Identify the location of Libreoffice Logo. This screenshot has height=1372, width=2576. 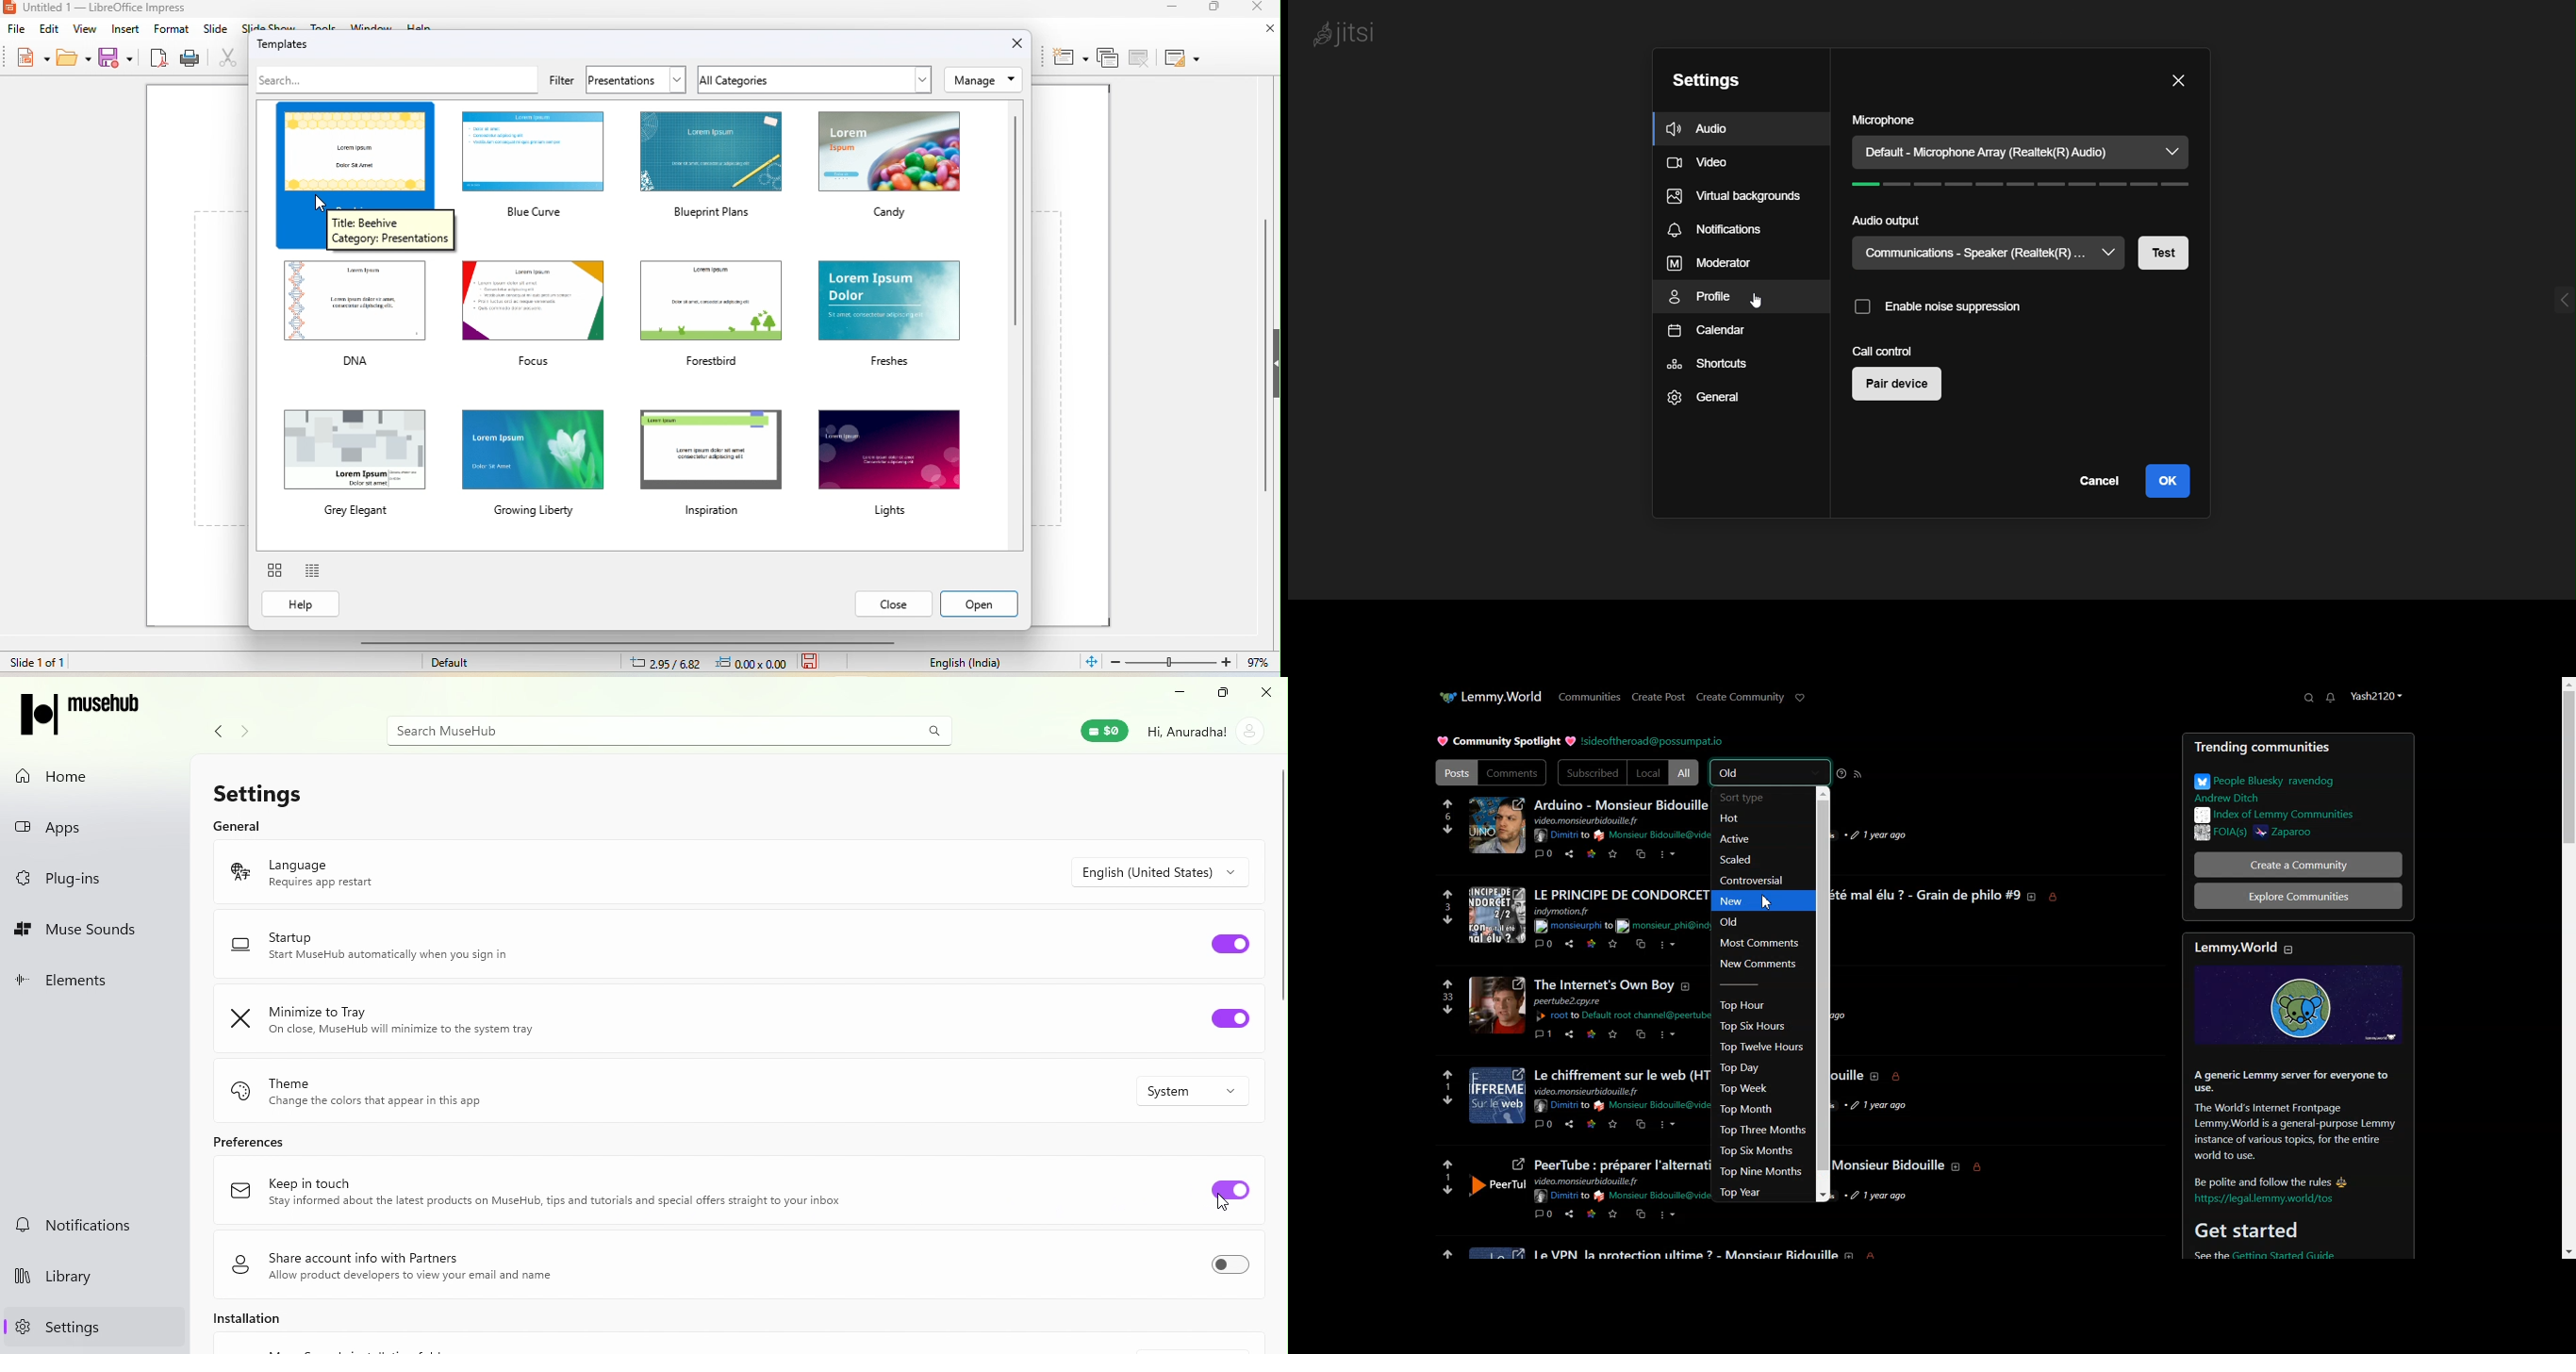
(9, 8).